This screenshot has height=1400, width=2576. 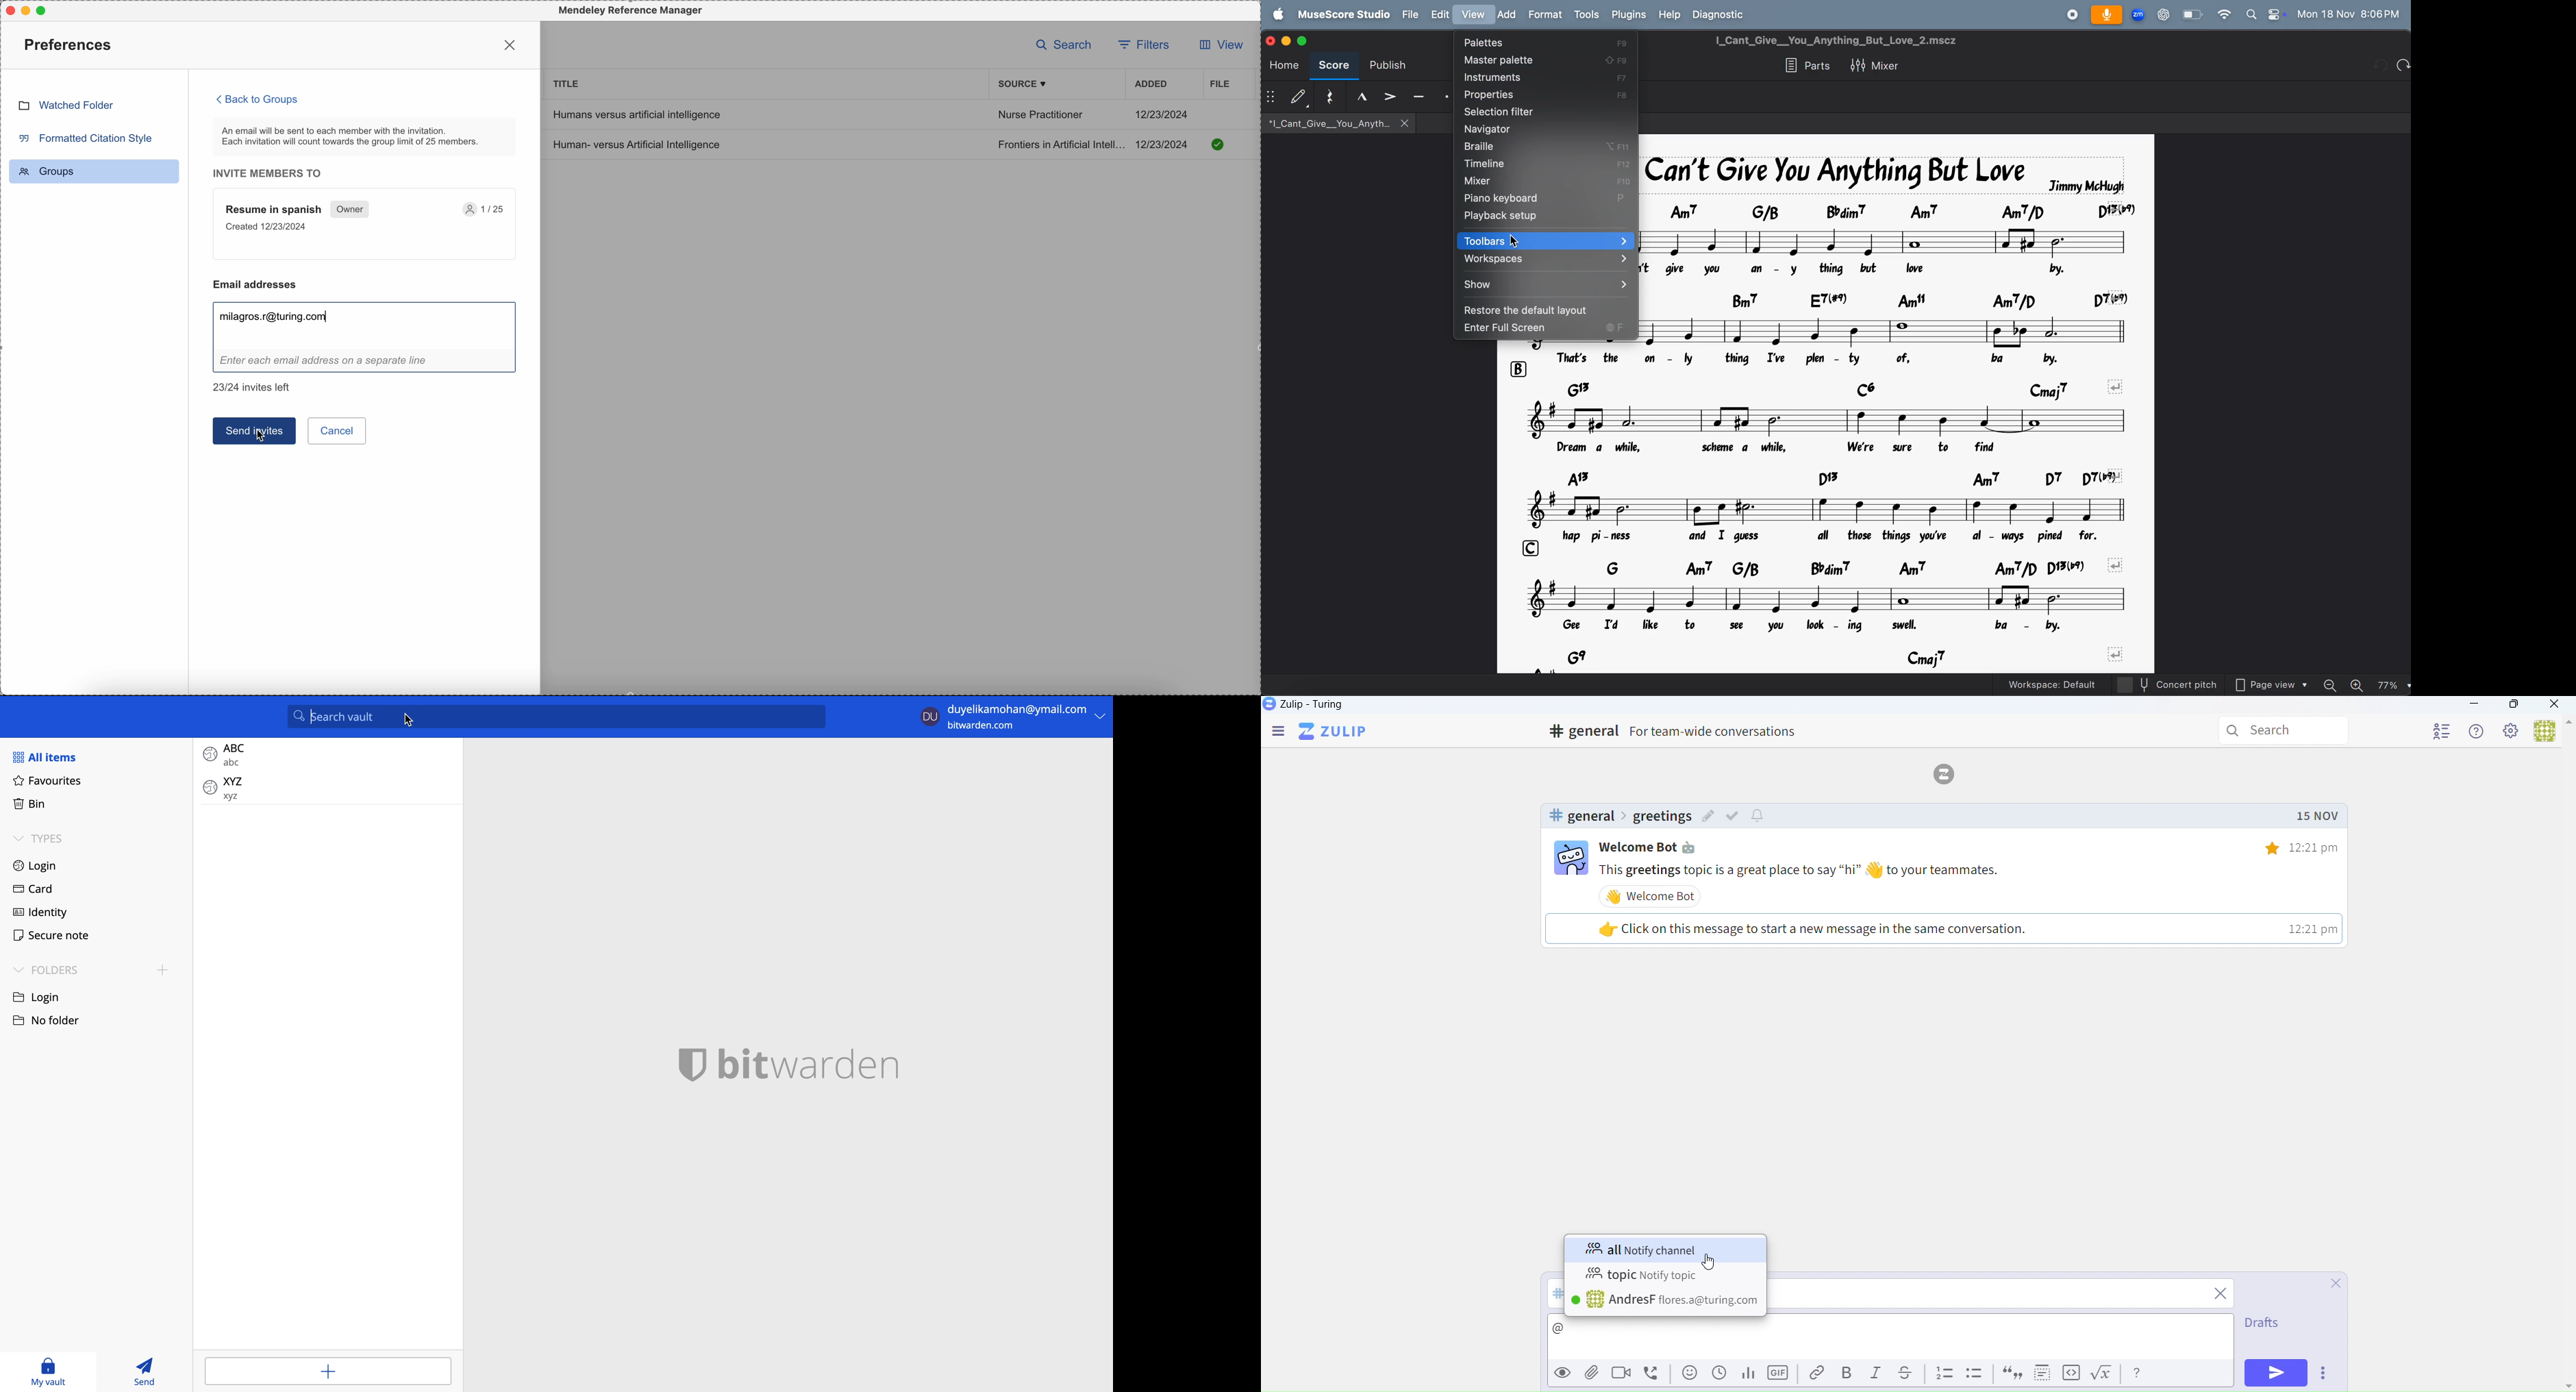 I want to click on Mendeley Reference Manager, so click(x=628, y=11).